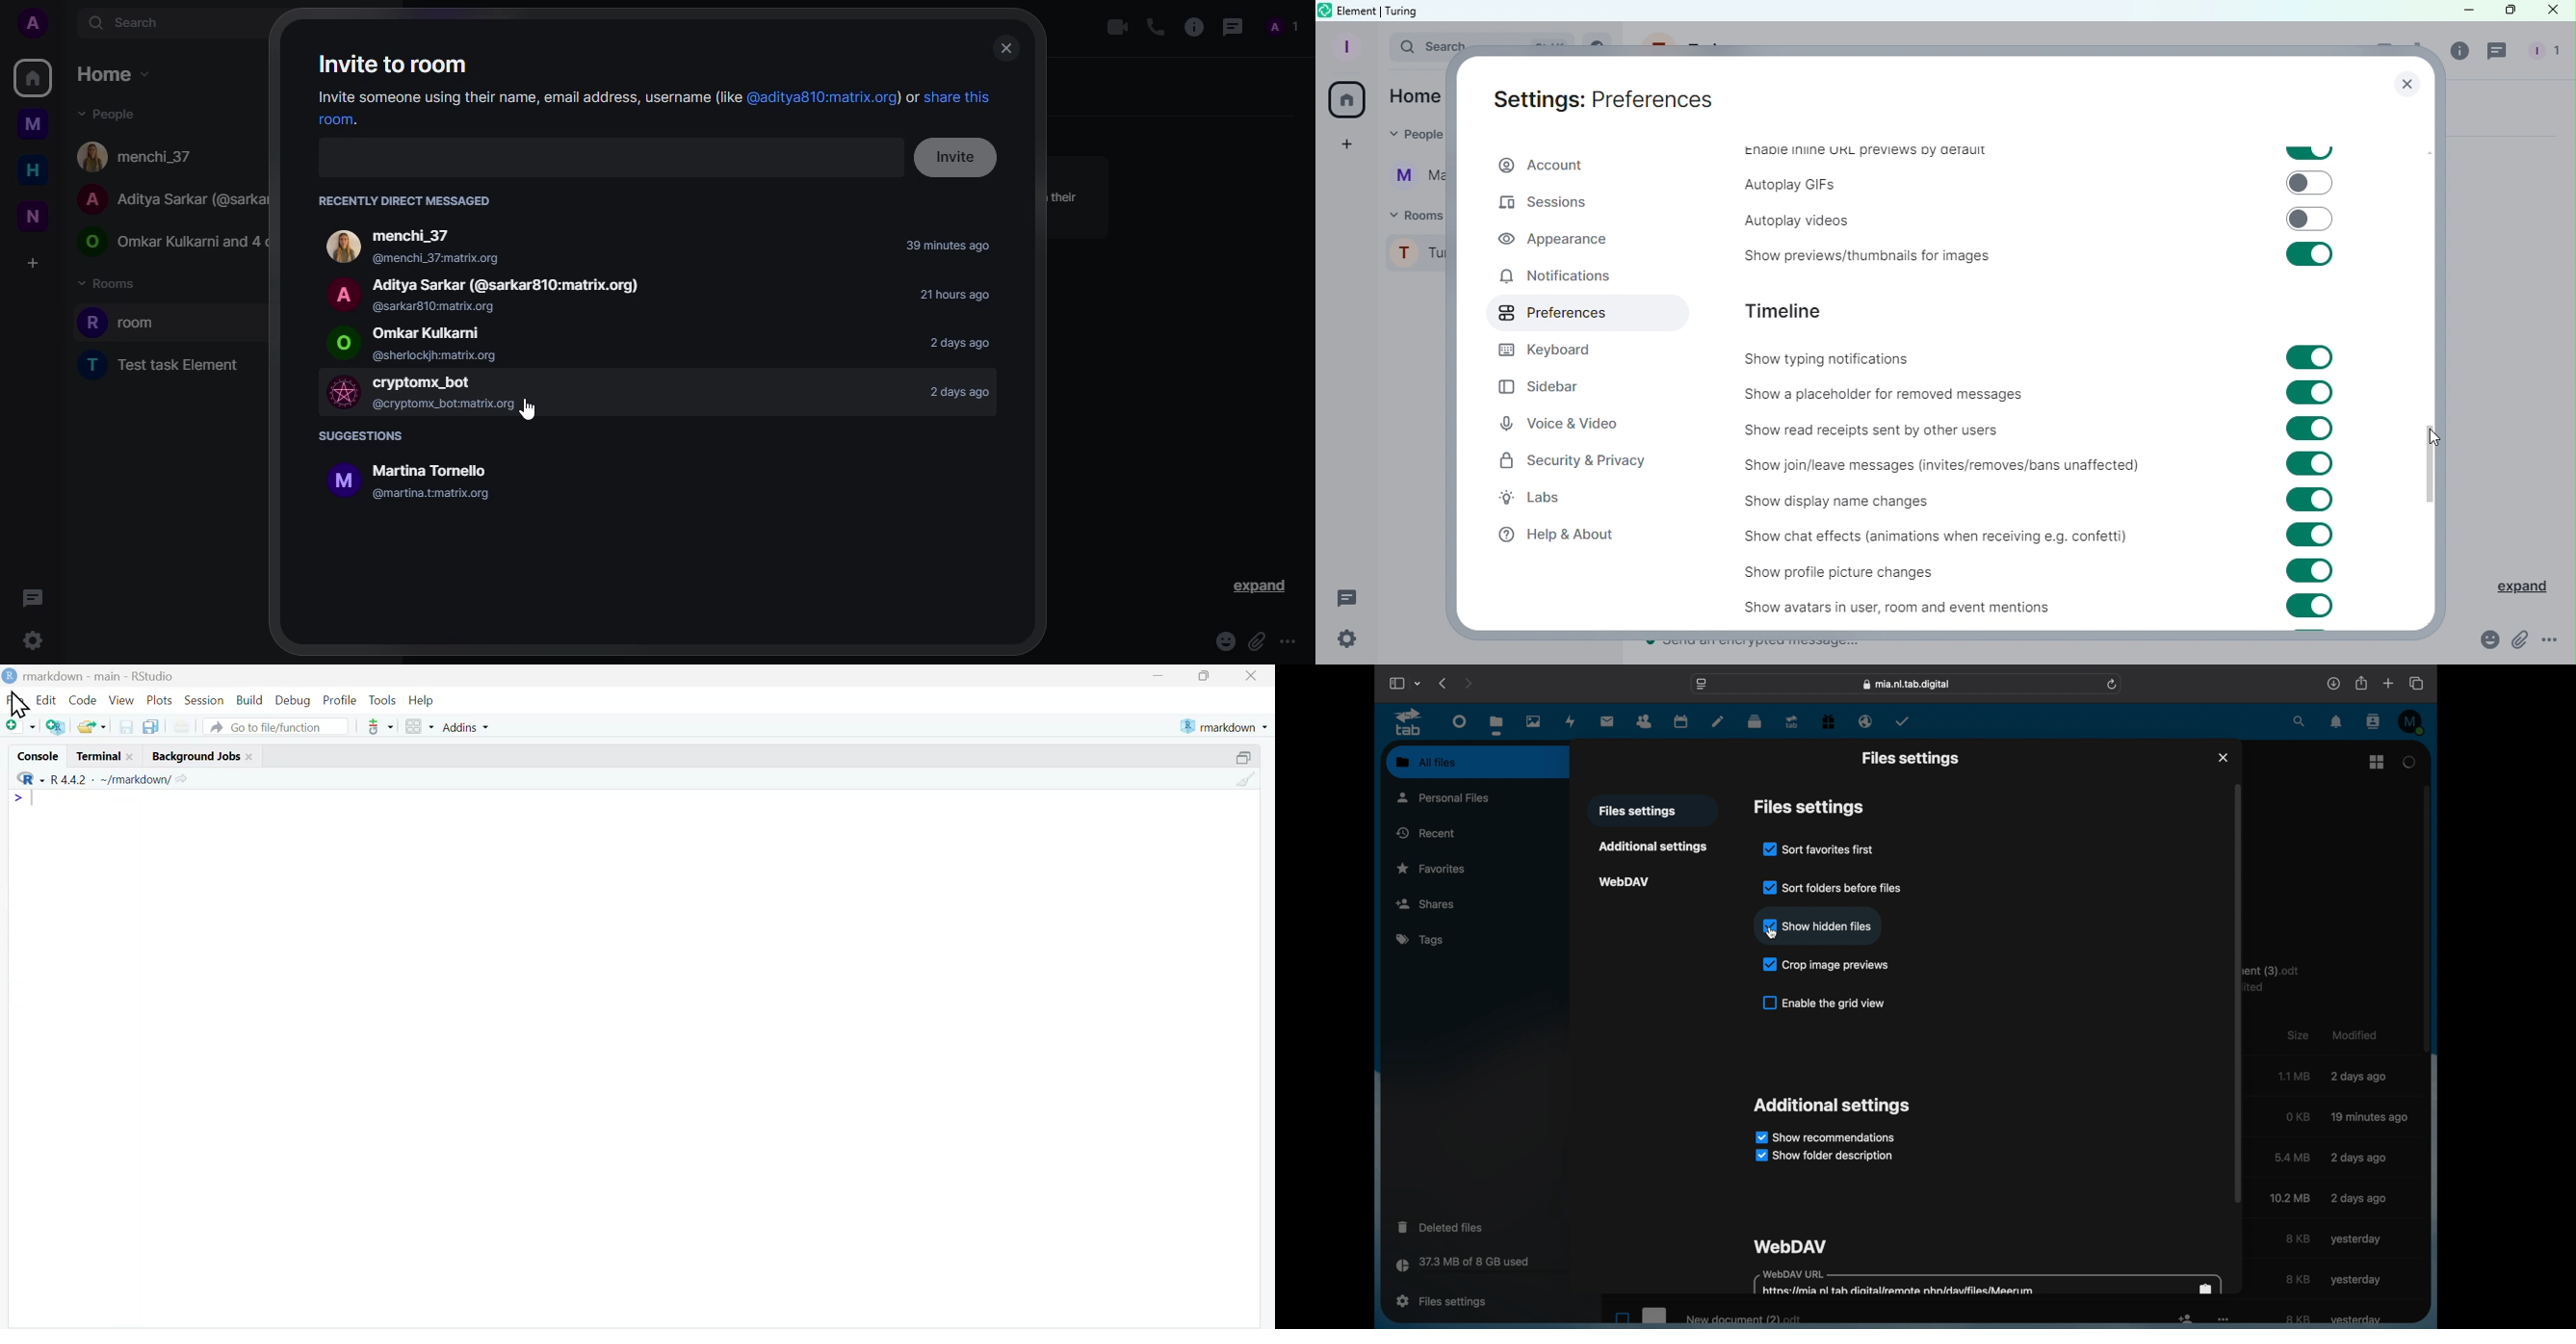 The width and height of the screenshot is (2576, 1344). I want to click on Save current document, so click(126, 726).